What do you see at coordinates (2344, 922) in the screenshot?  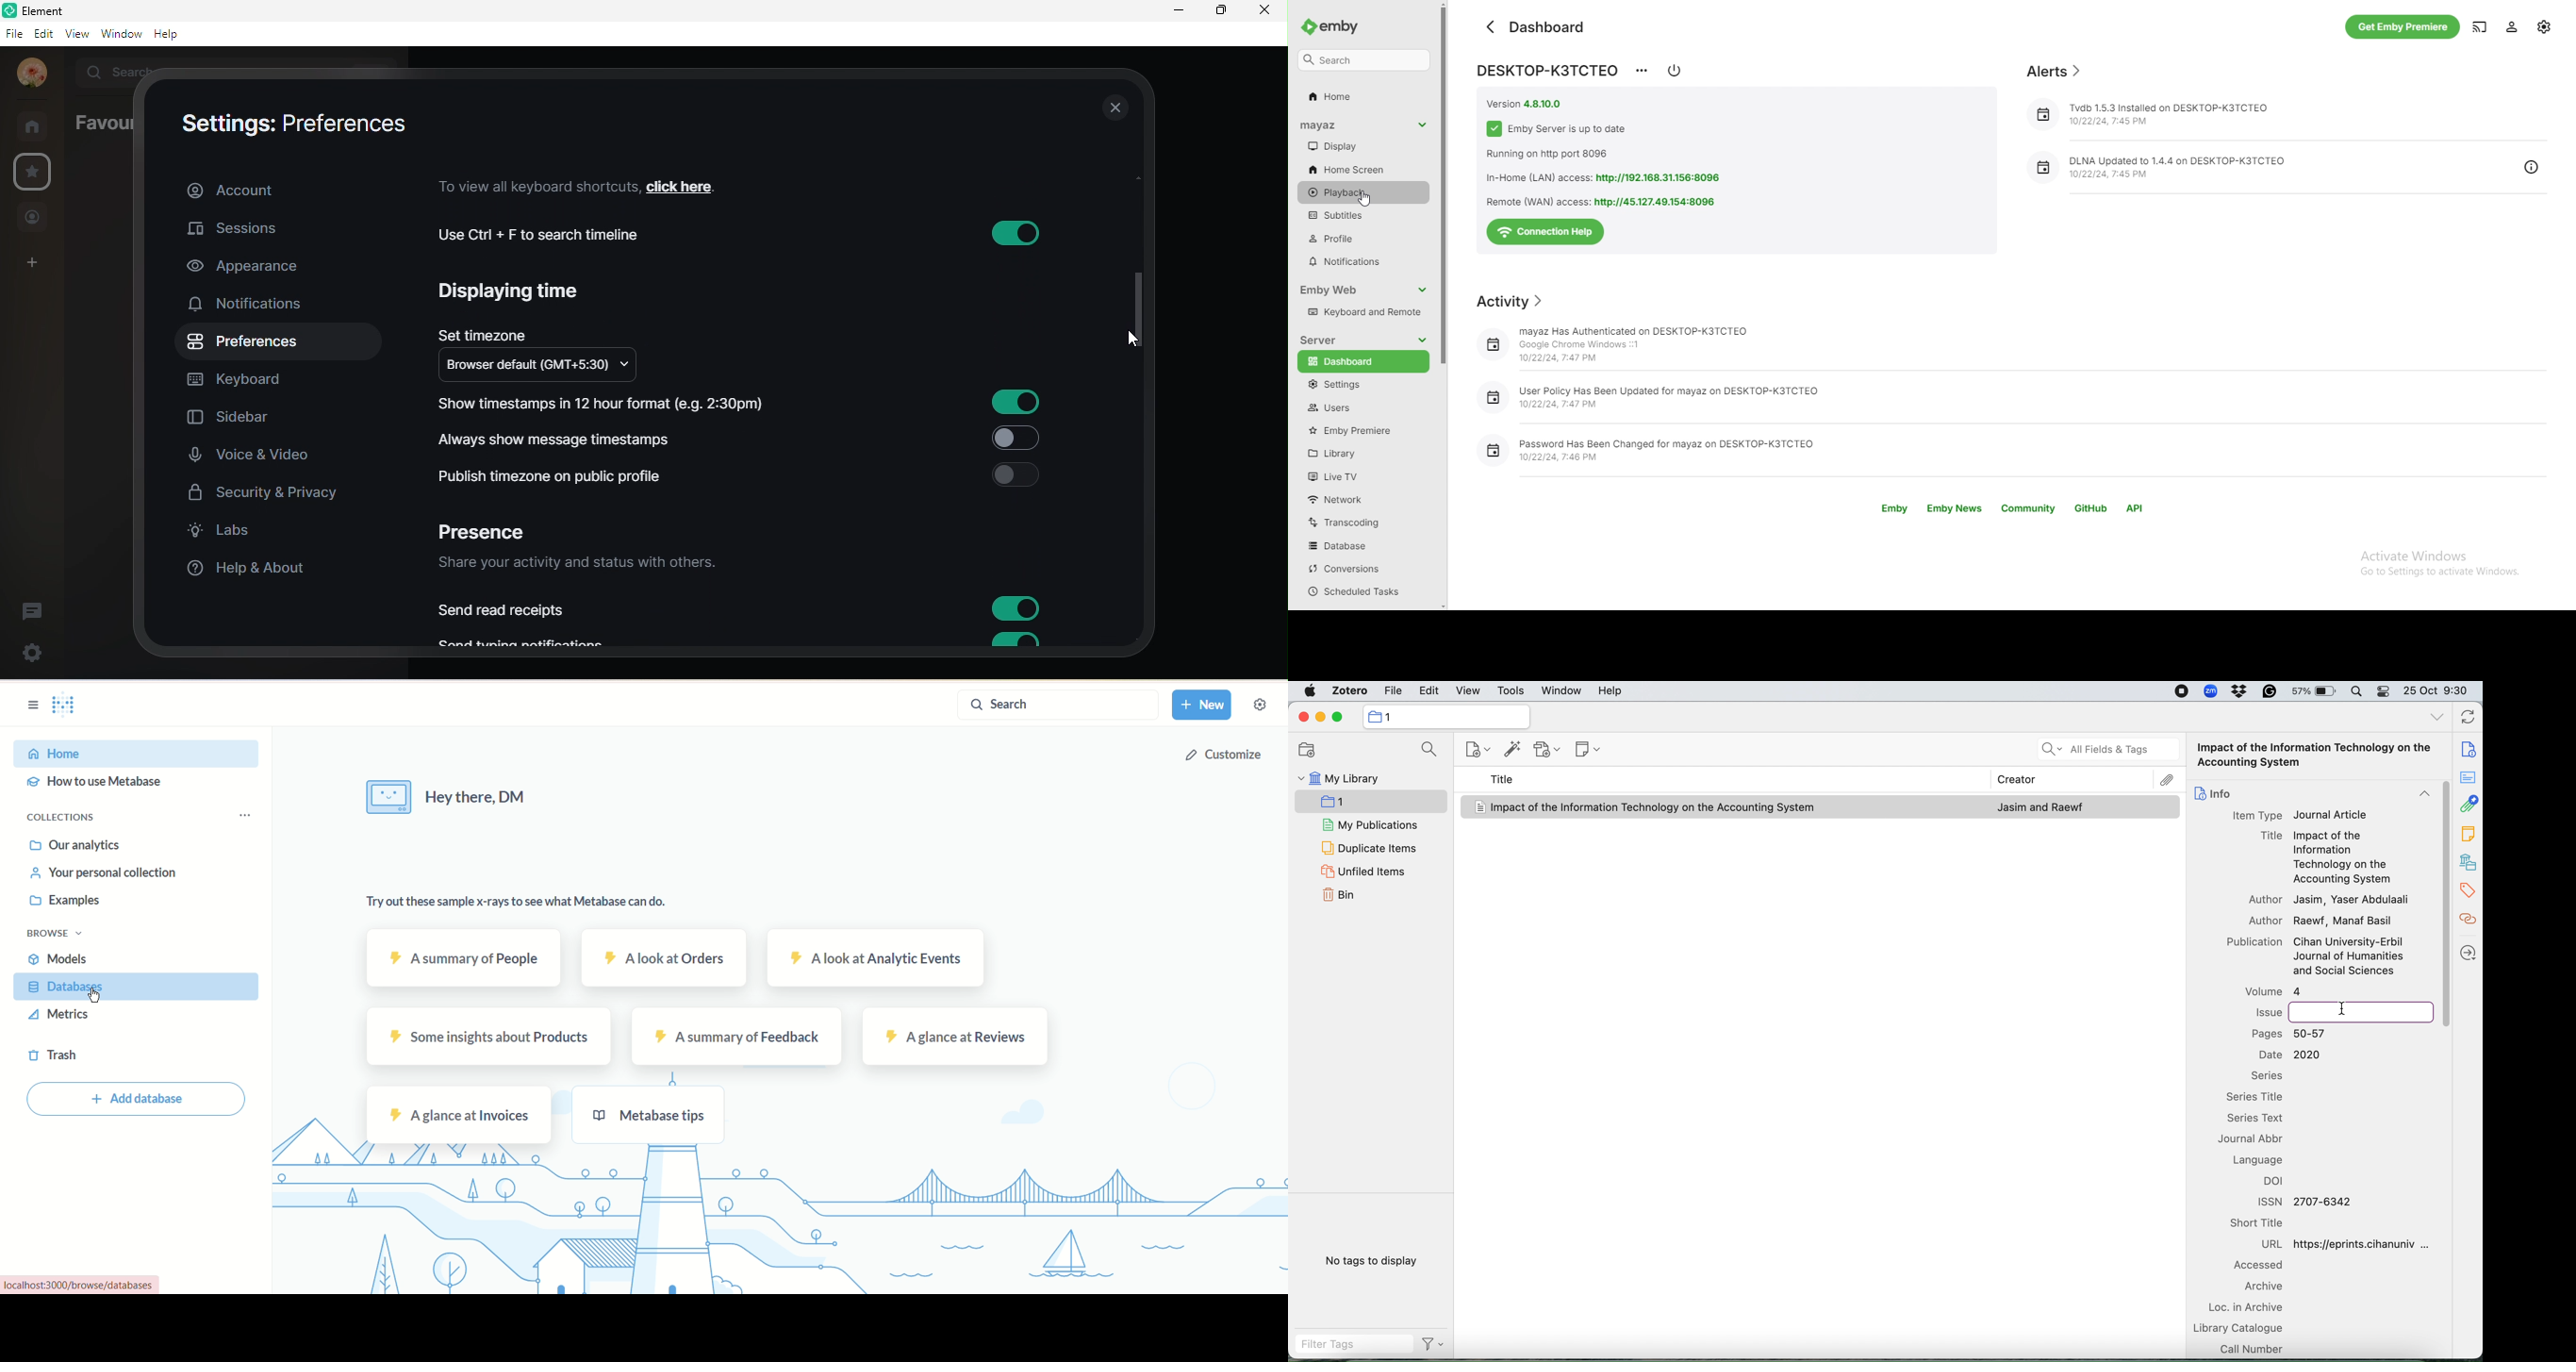 I see `Raewt, Manat Basil` at bounding box center [2344, 922].